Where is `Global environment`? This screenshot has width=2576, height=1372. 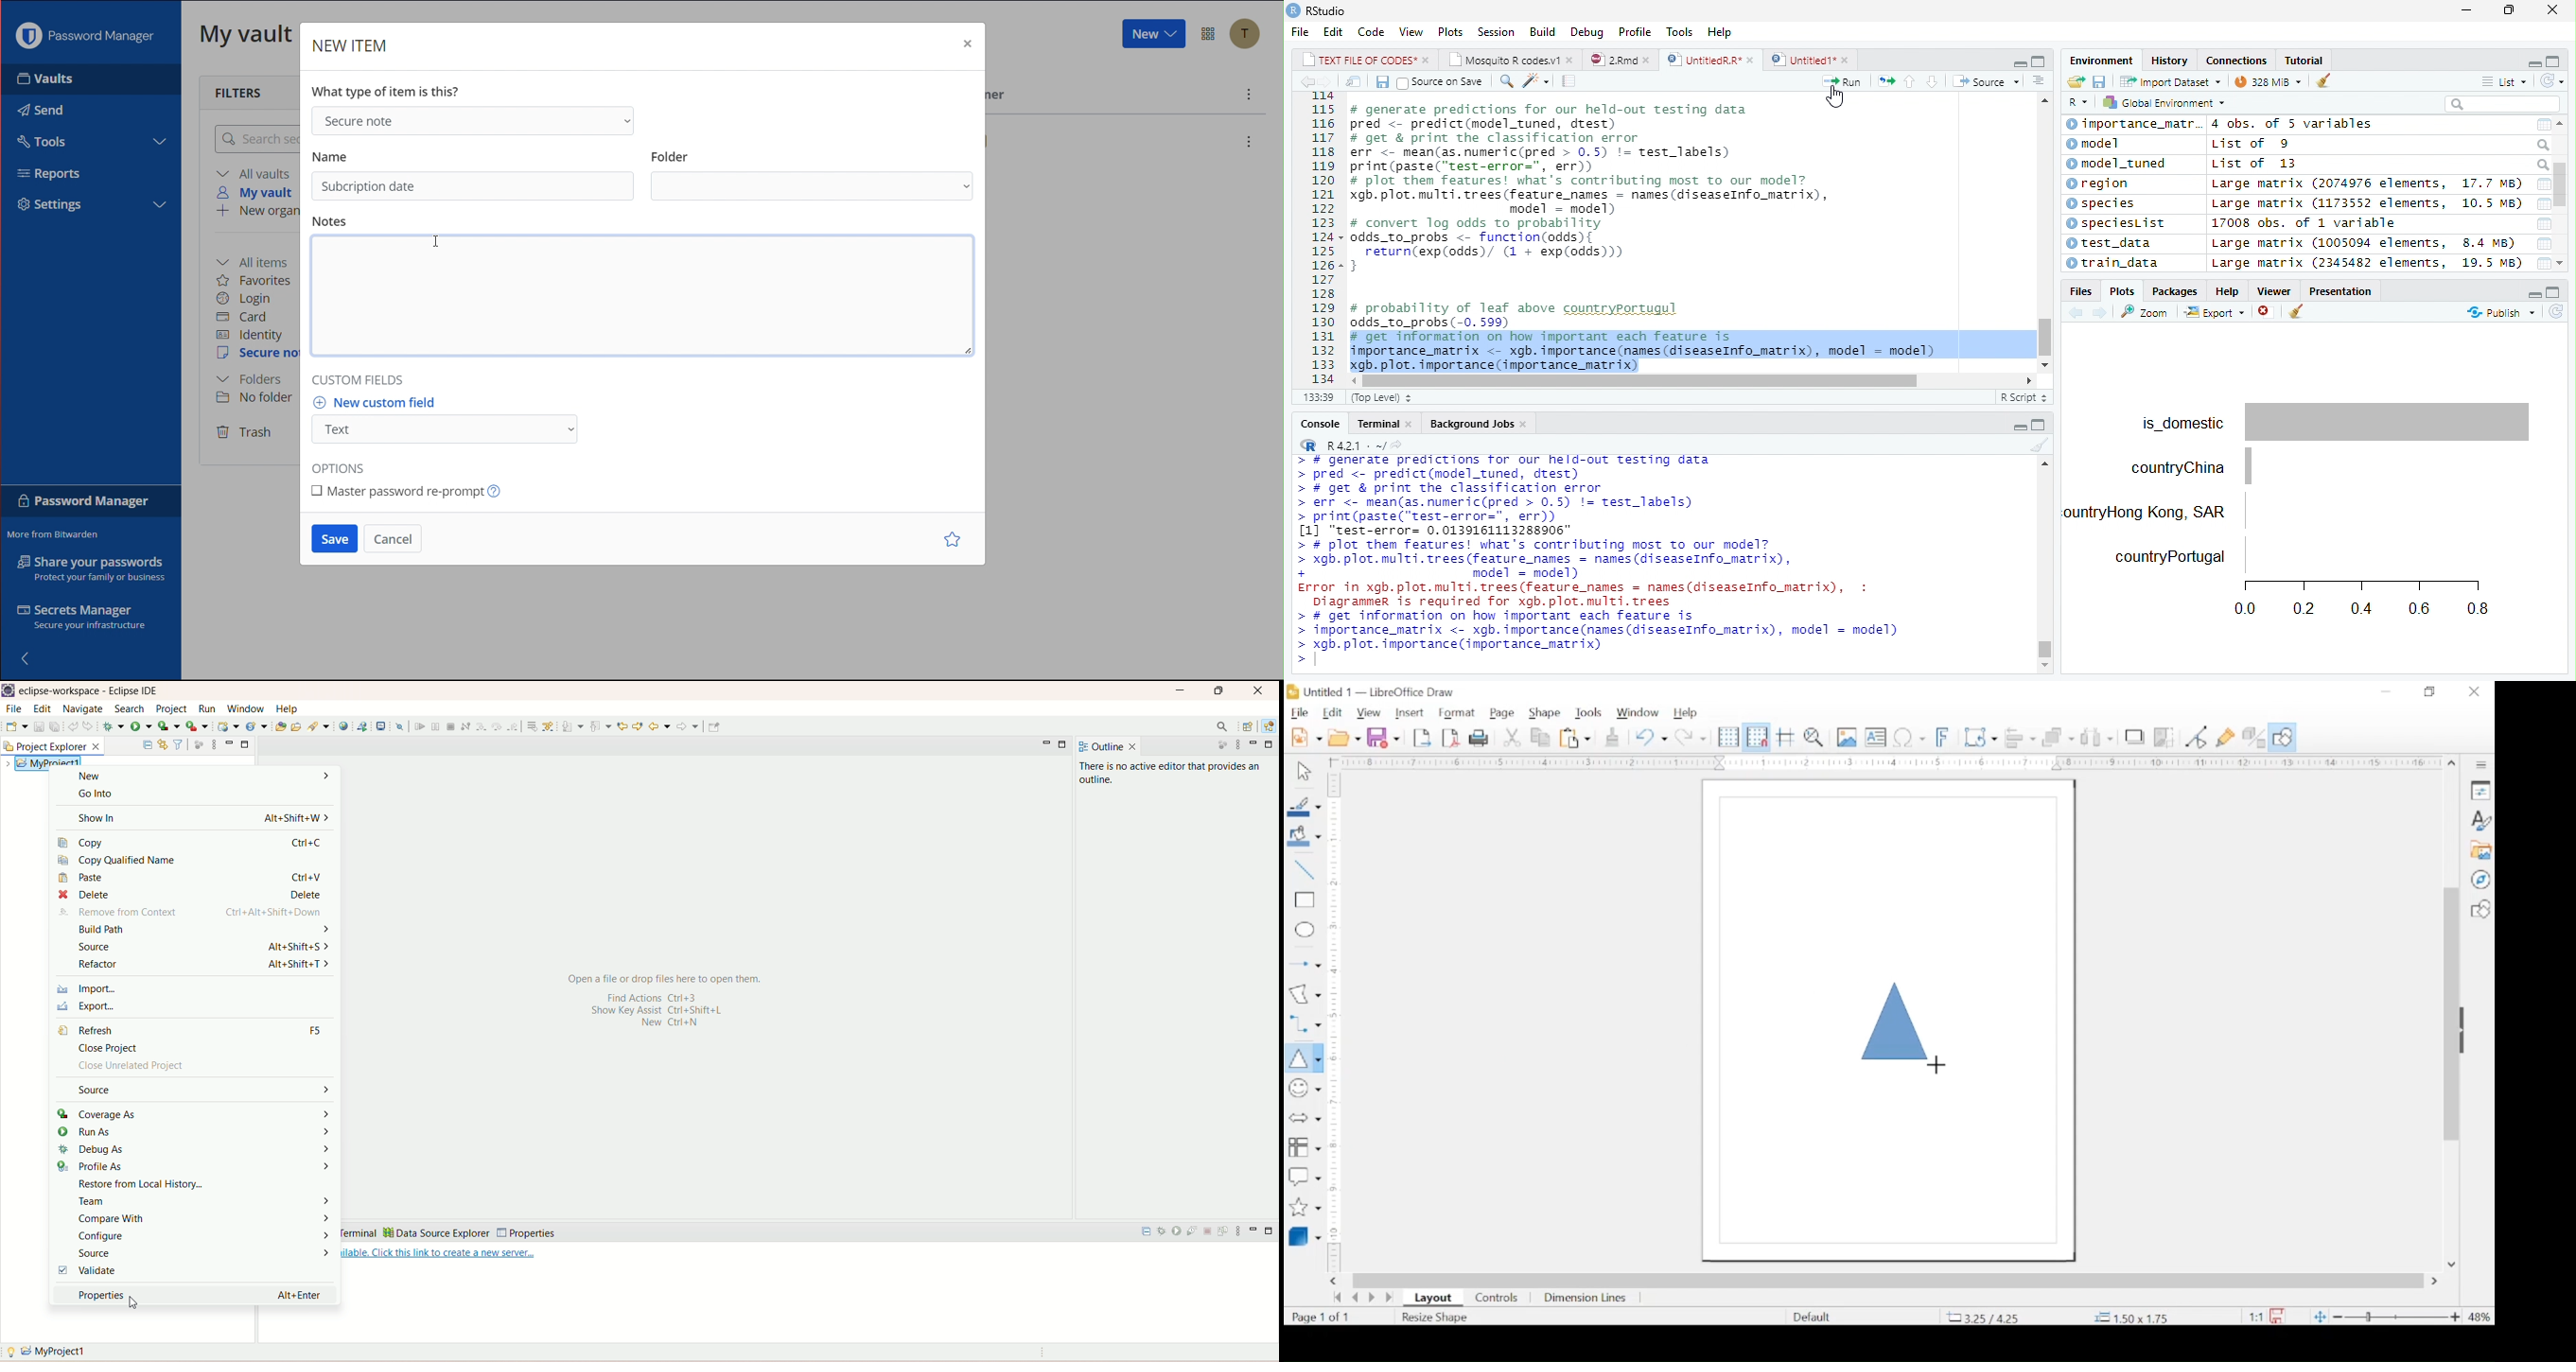 Global environment is located at coordinates (2164, 103).